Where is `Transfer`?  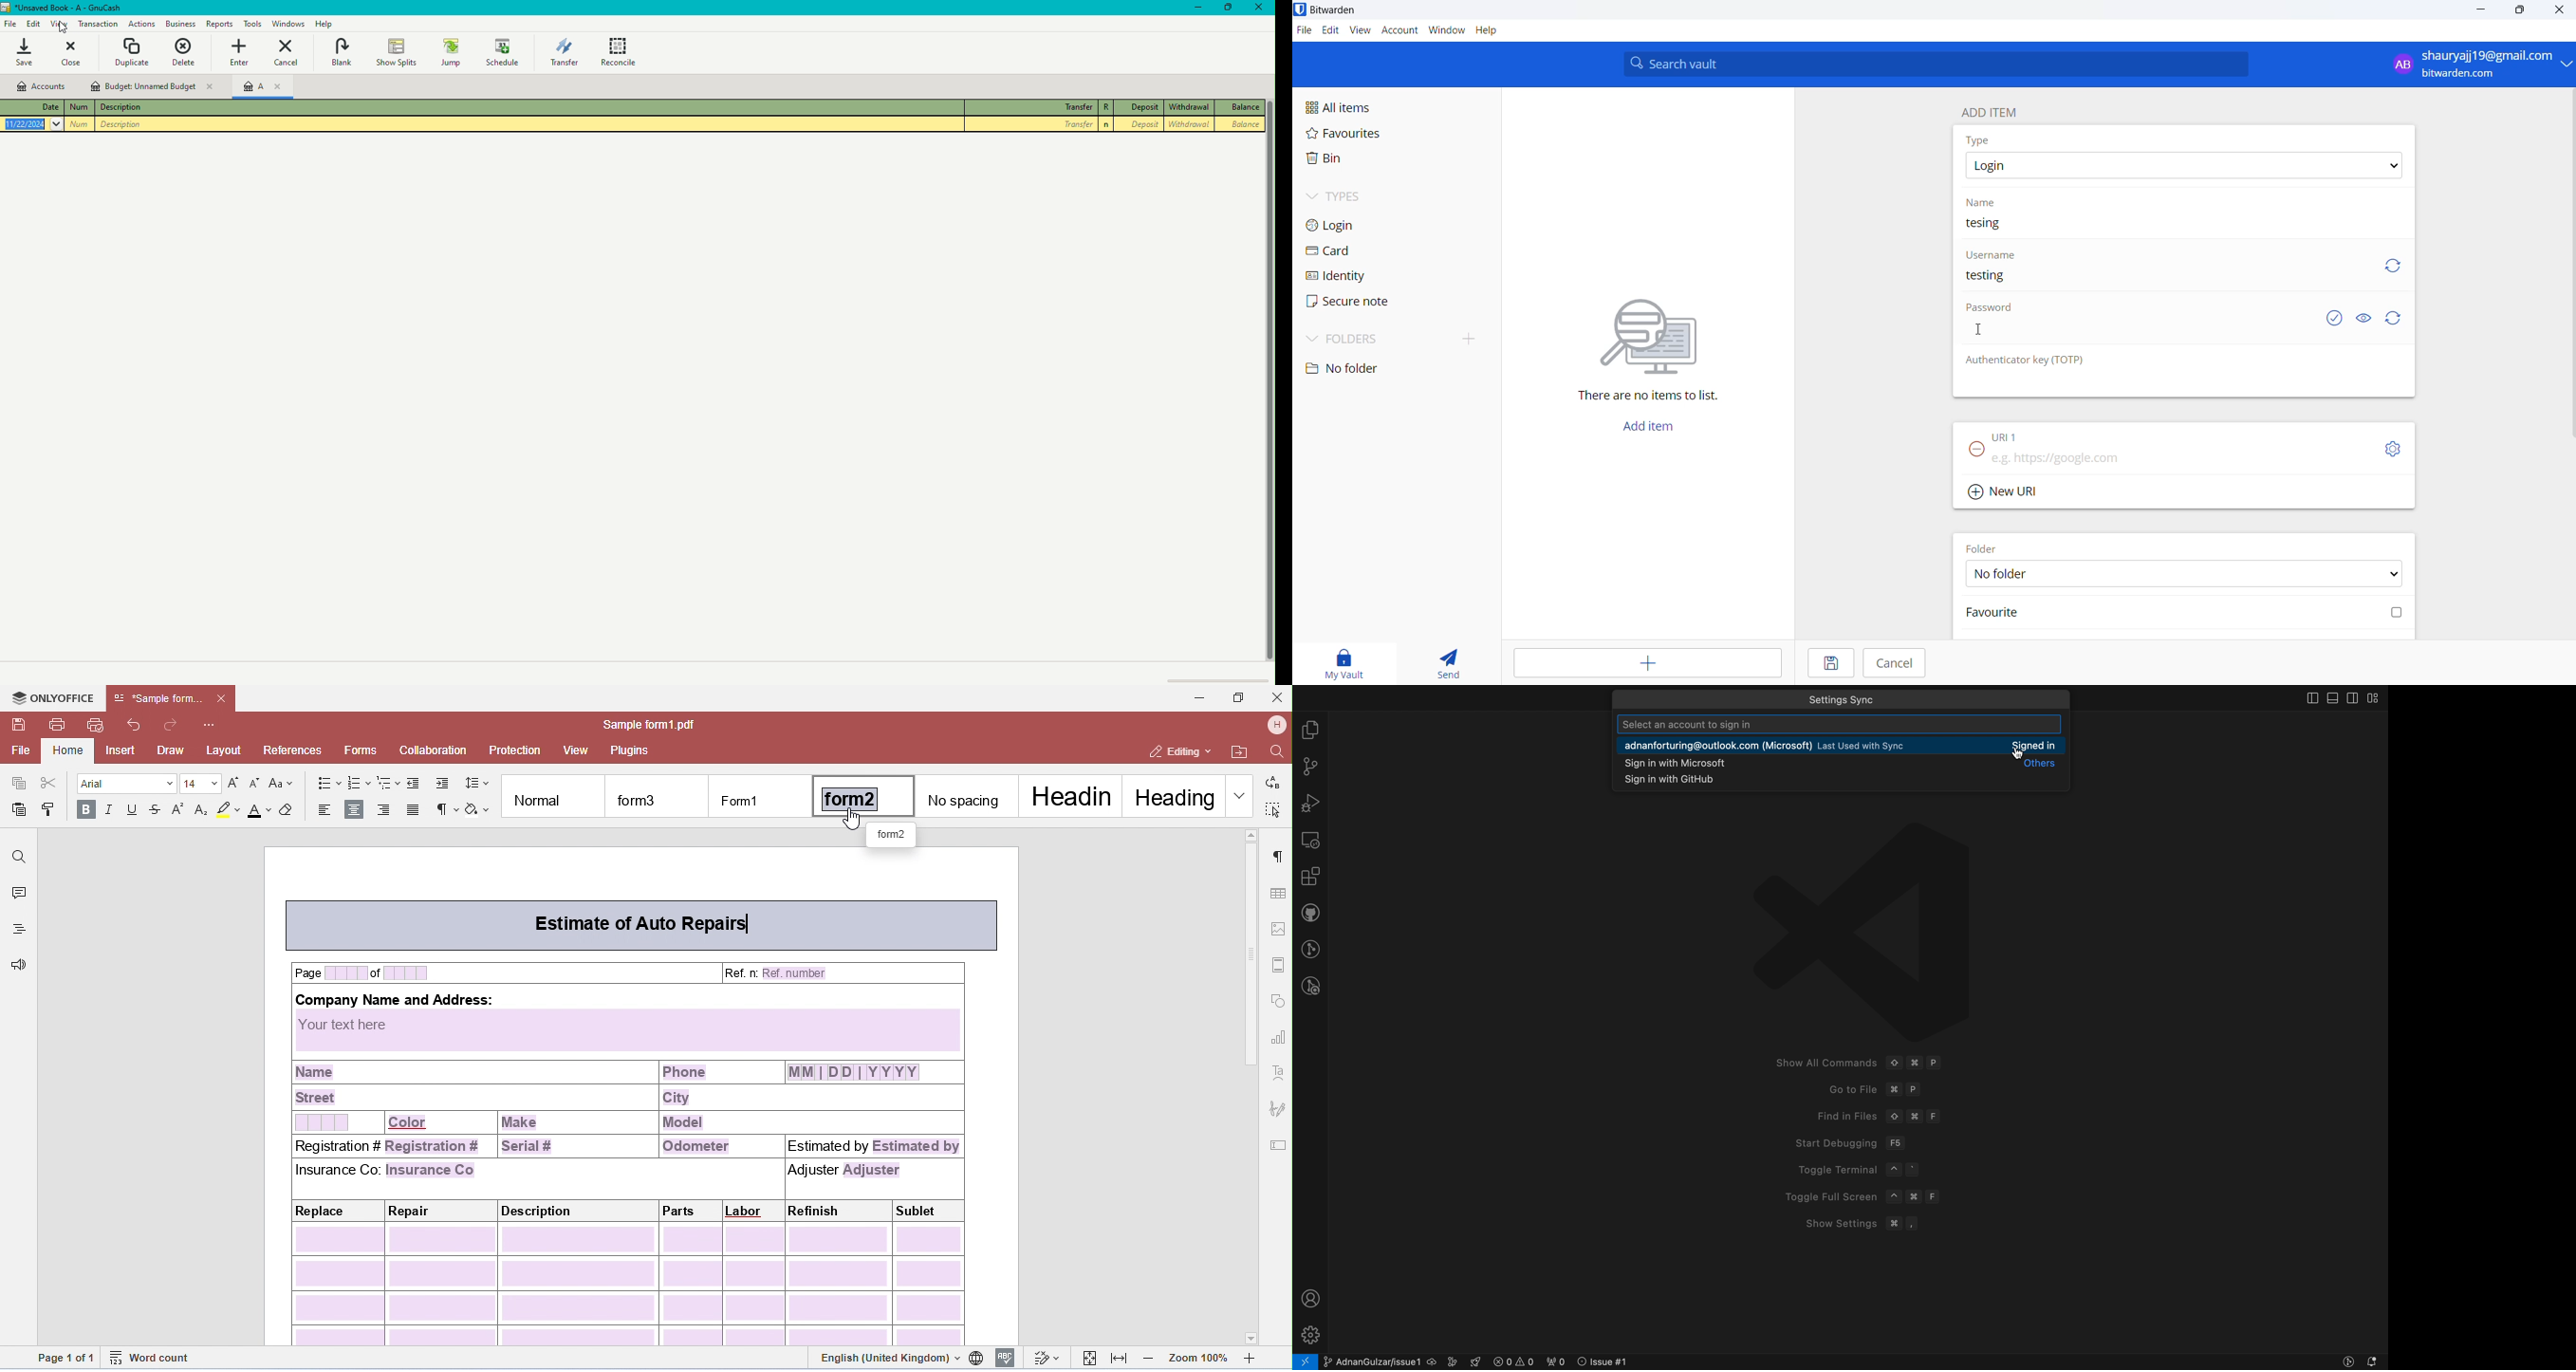
Transfer is located at coordinates (1029, 124).